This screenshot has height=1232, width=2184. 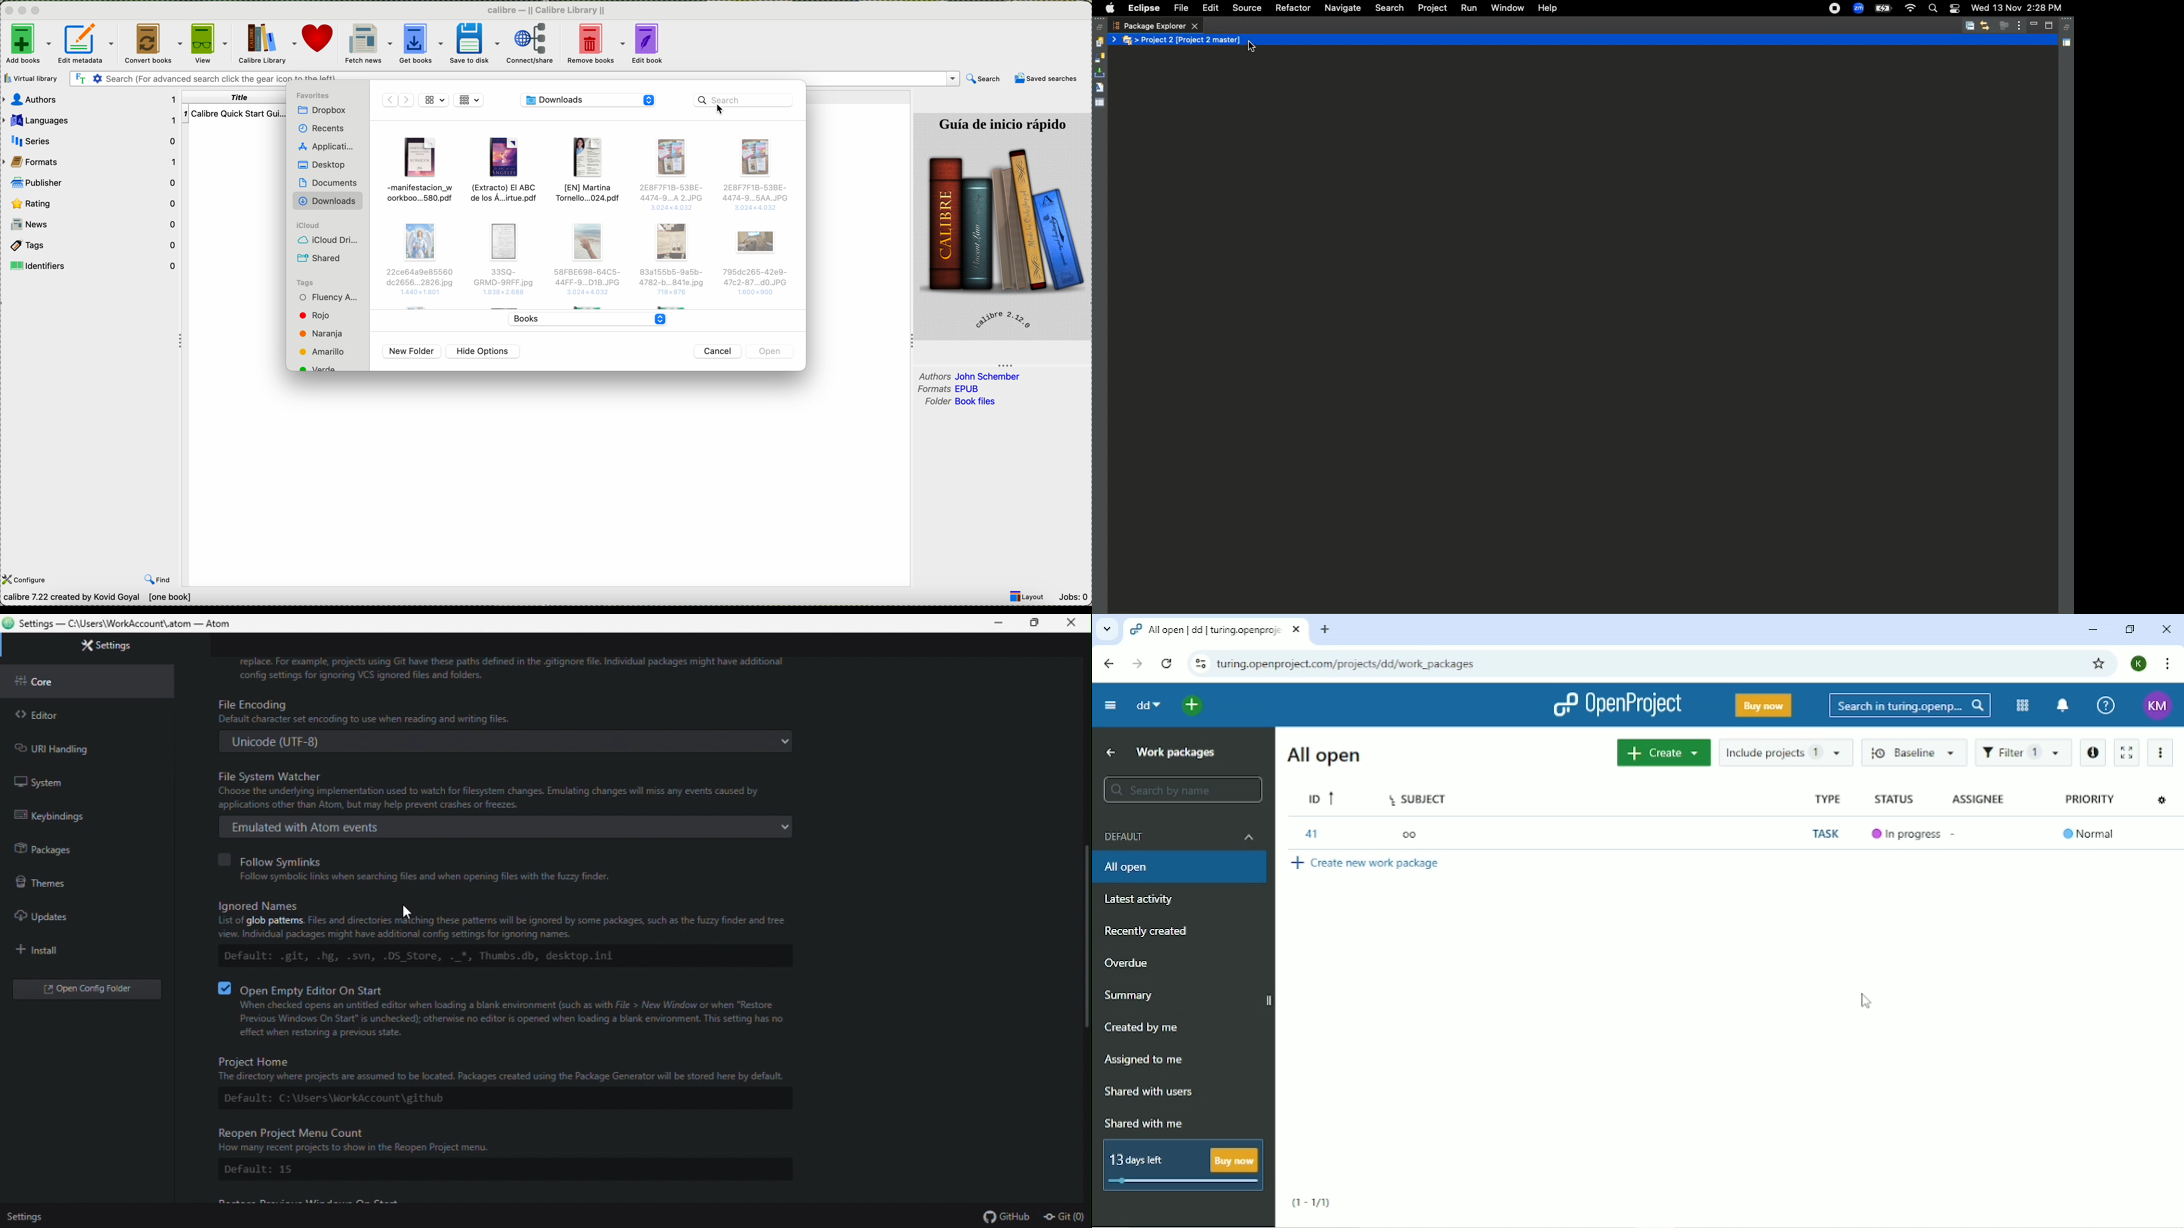 What do you see at coordinates (1073, 598) in the screenshot?
I see `Jobs: 0` at bounding box center [1073, 598].